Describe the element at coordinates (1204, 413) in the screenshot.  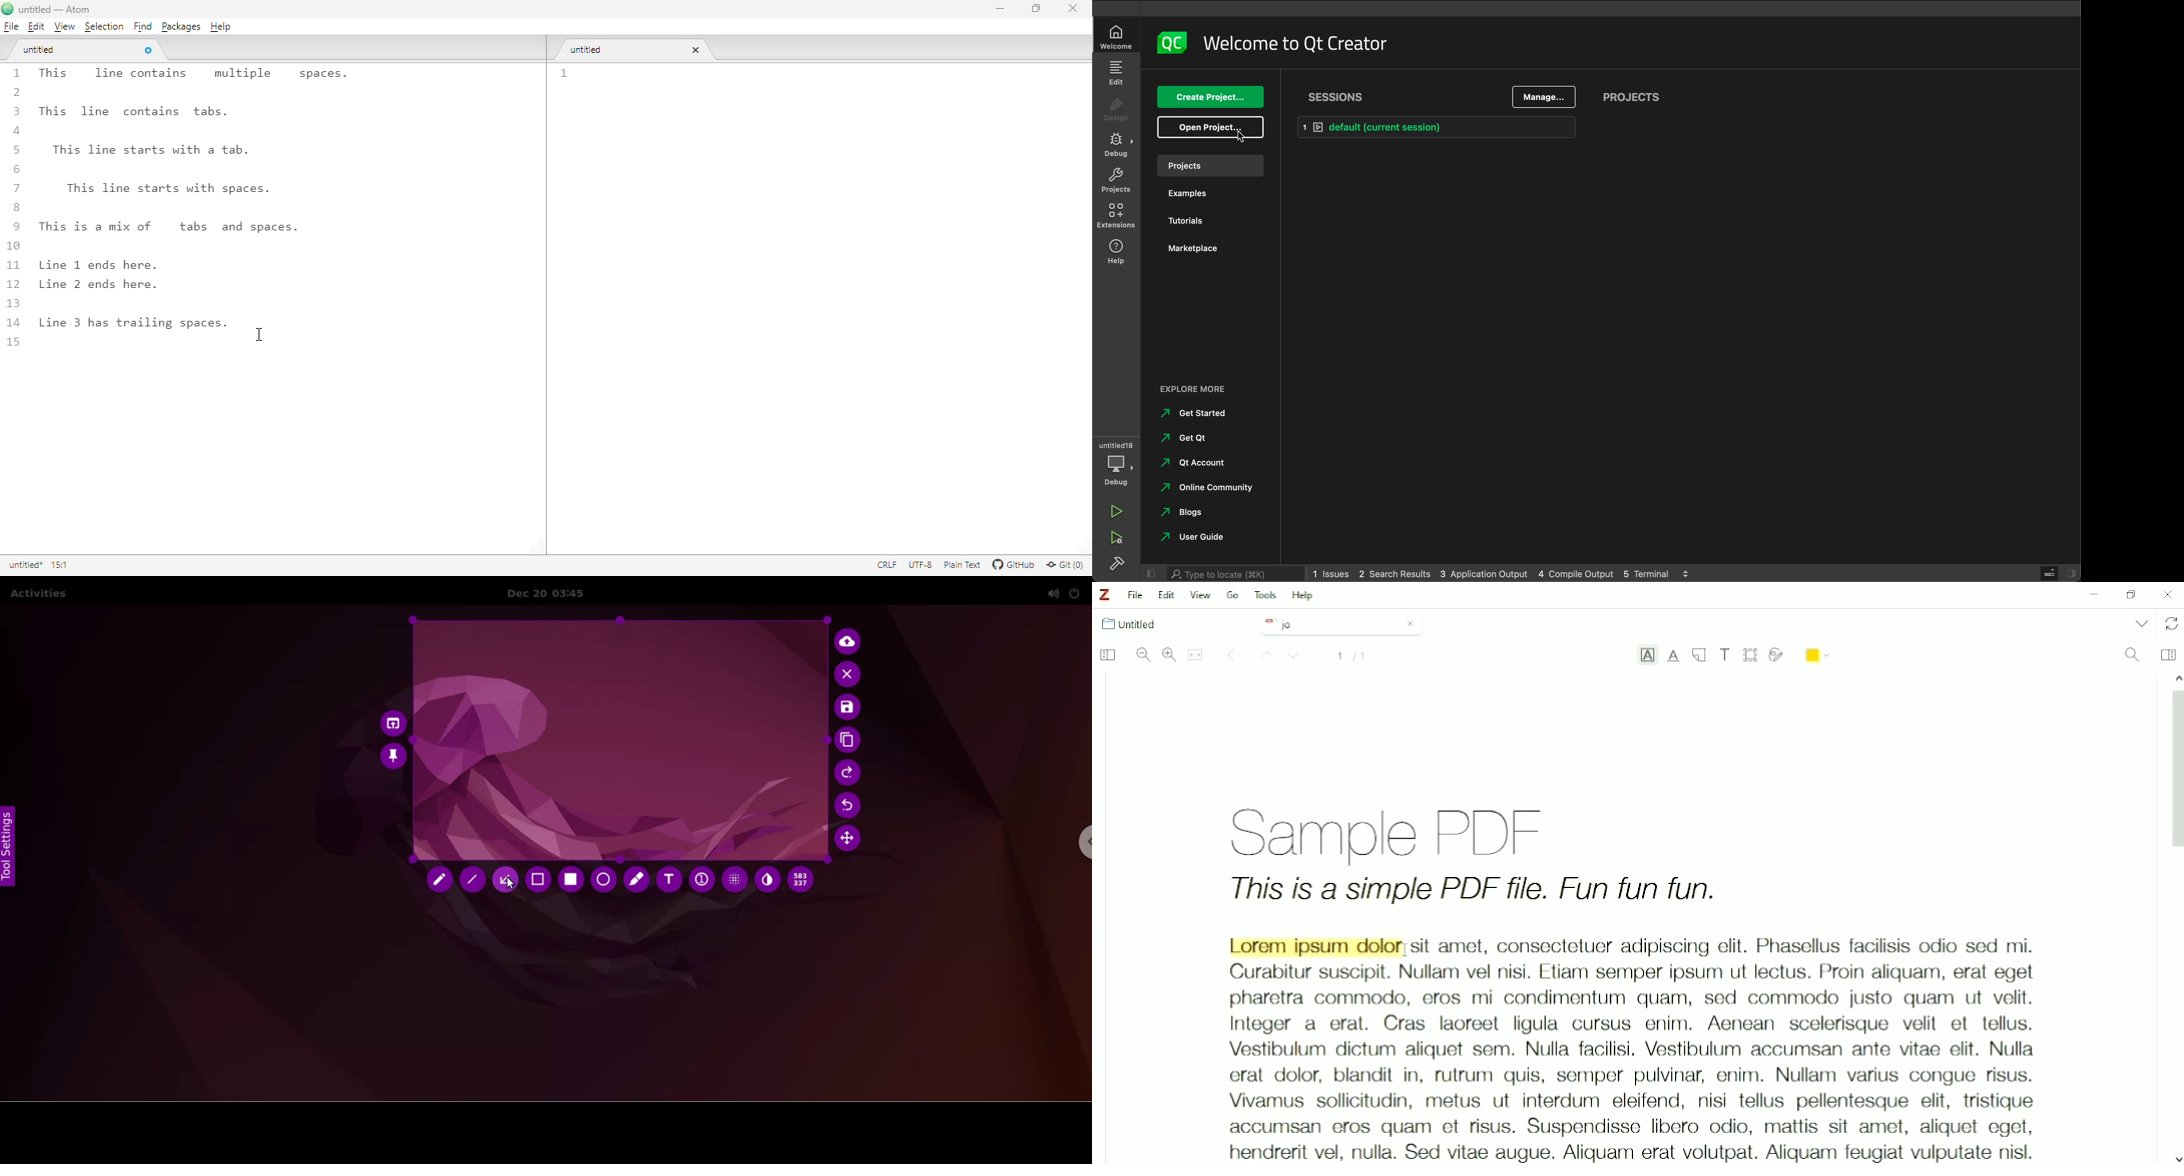
I see `get started` at that location.